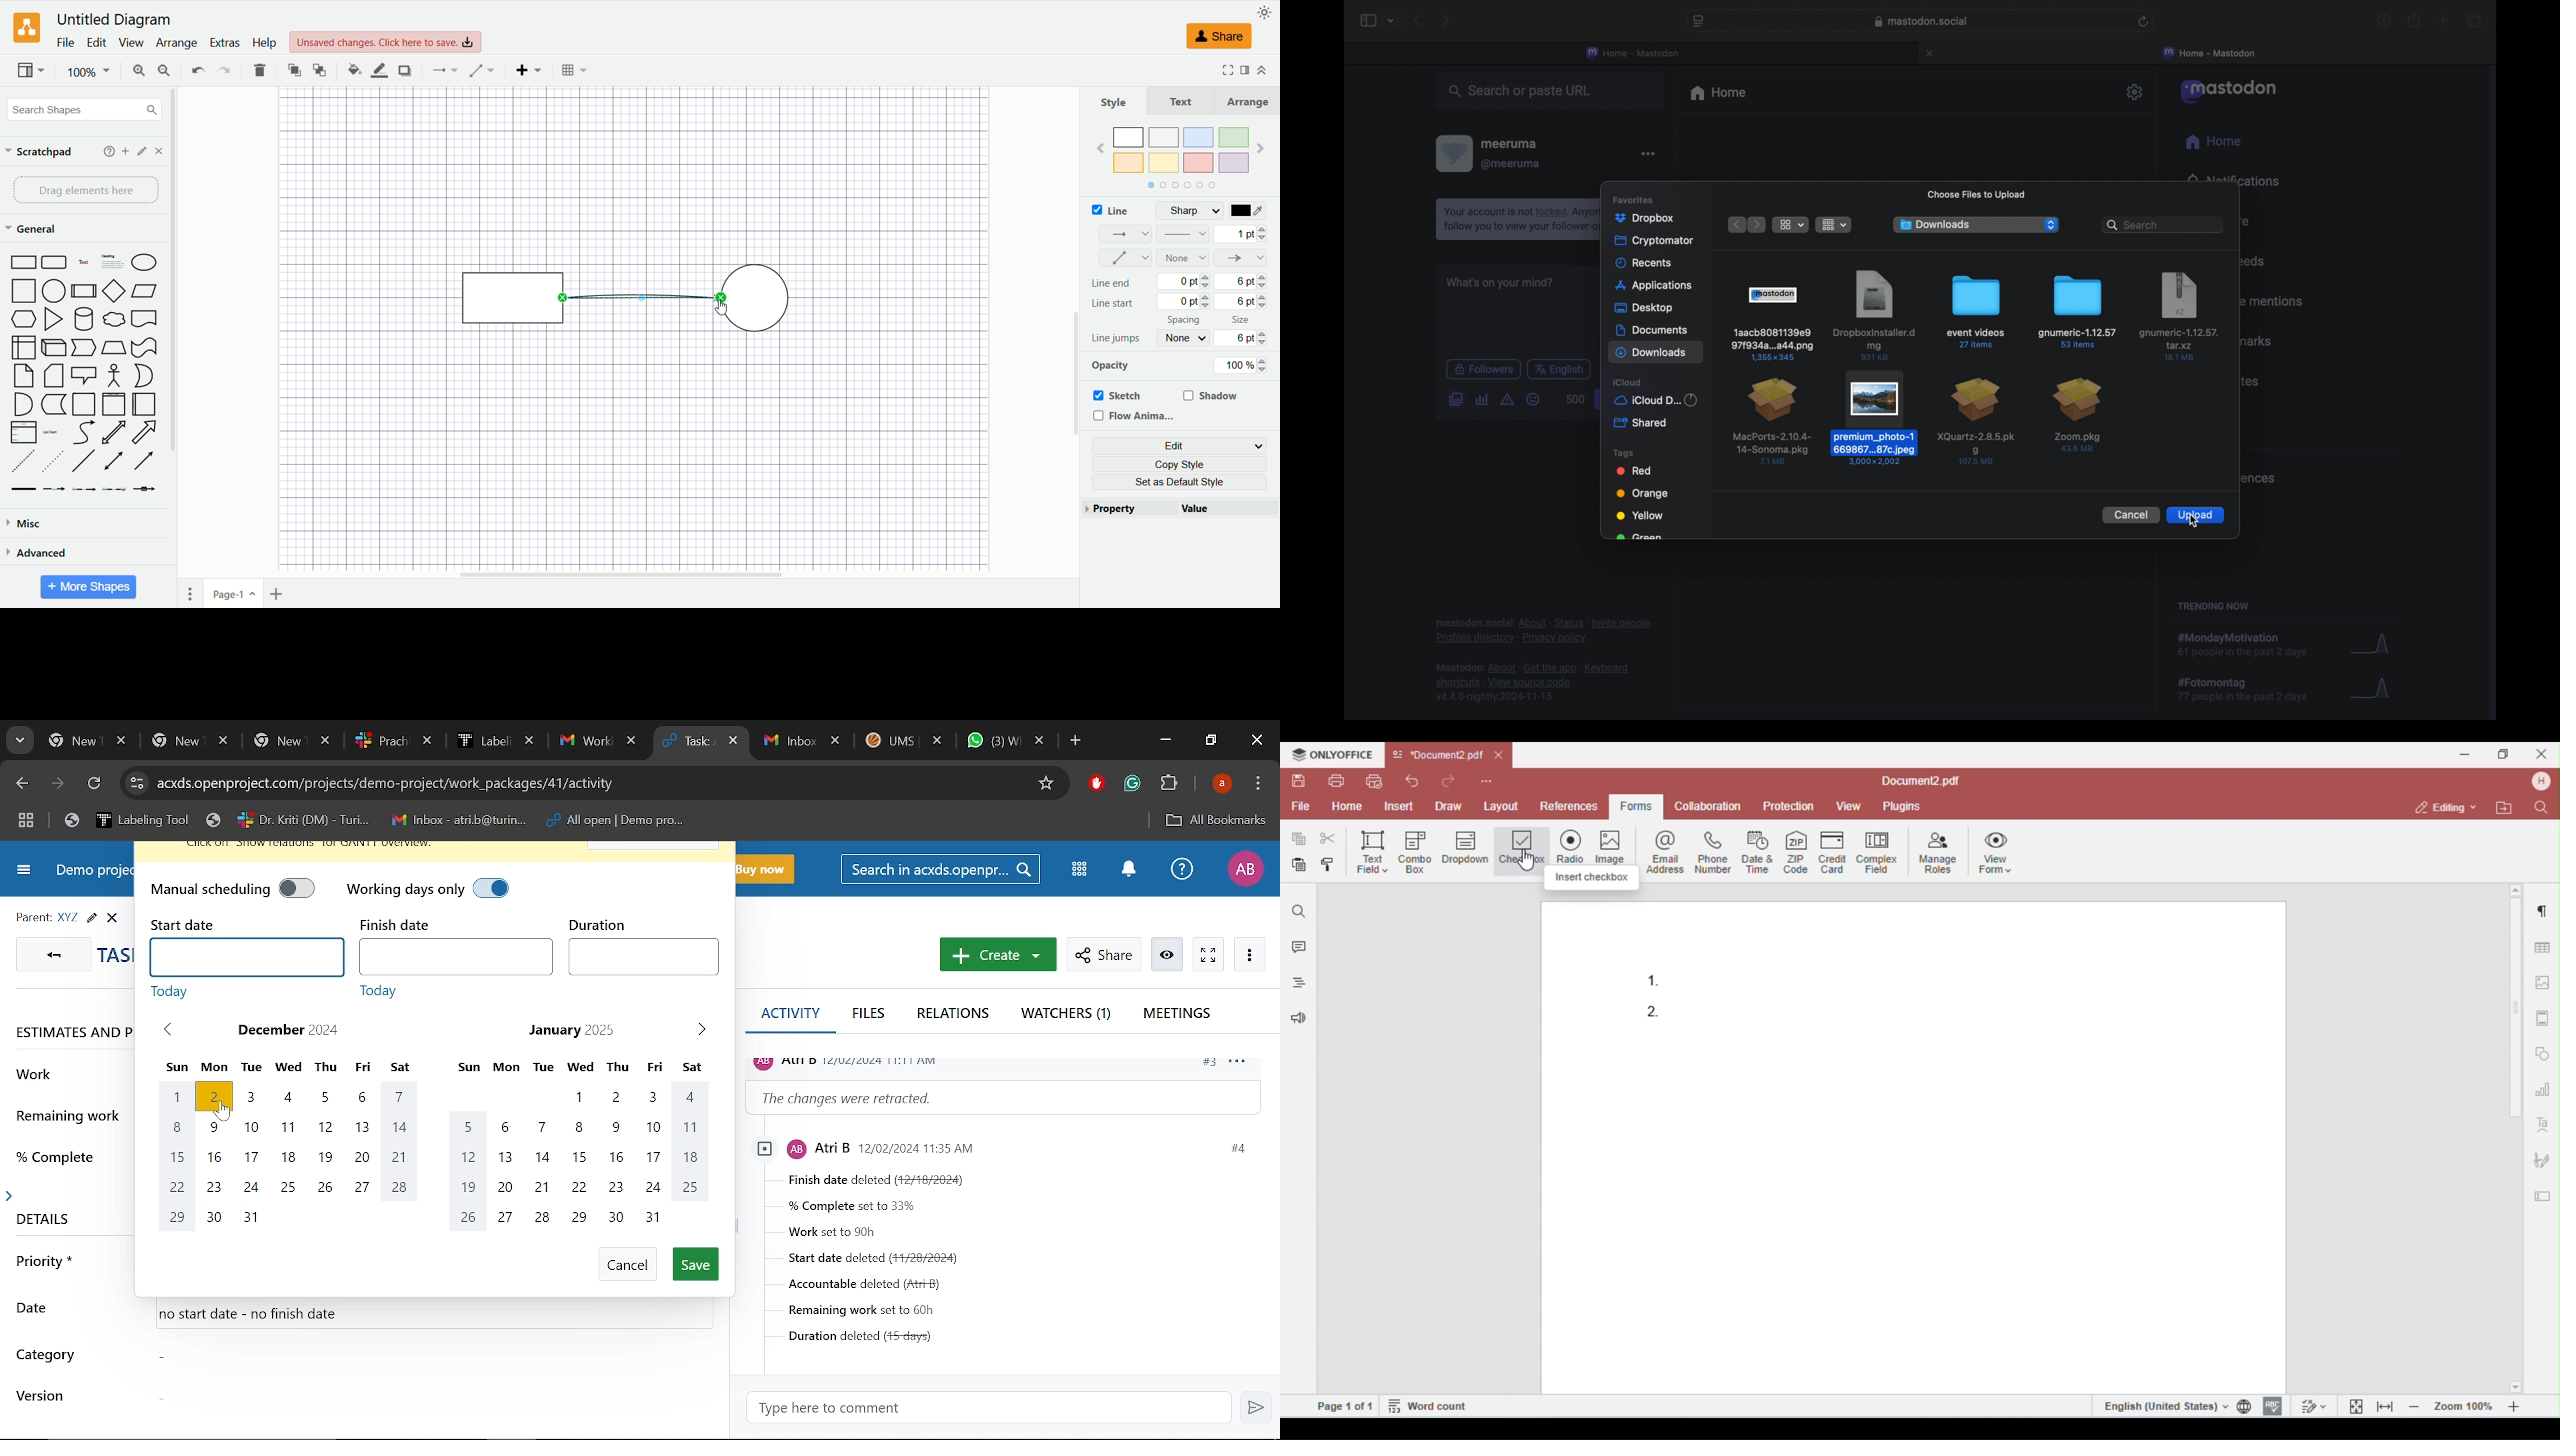  I want to click on color, so click(1247, 213).